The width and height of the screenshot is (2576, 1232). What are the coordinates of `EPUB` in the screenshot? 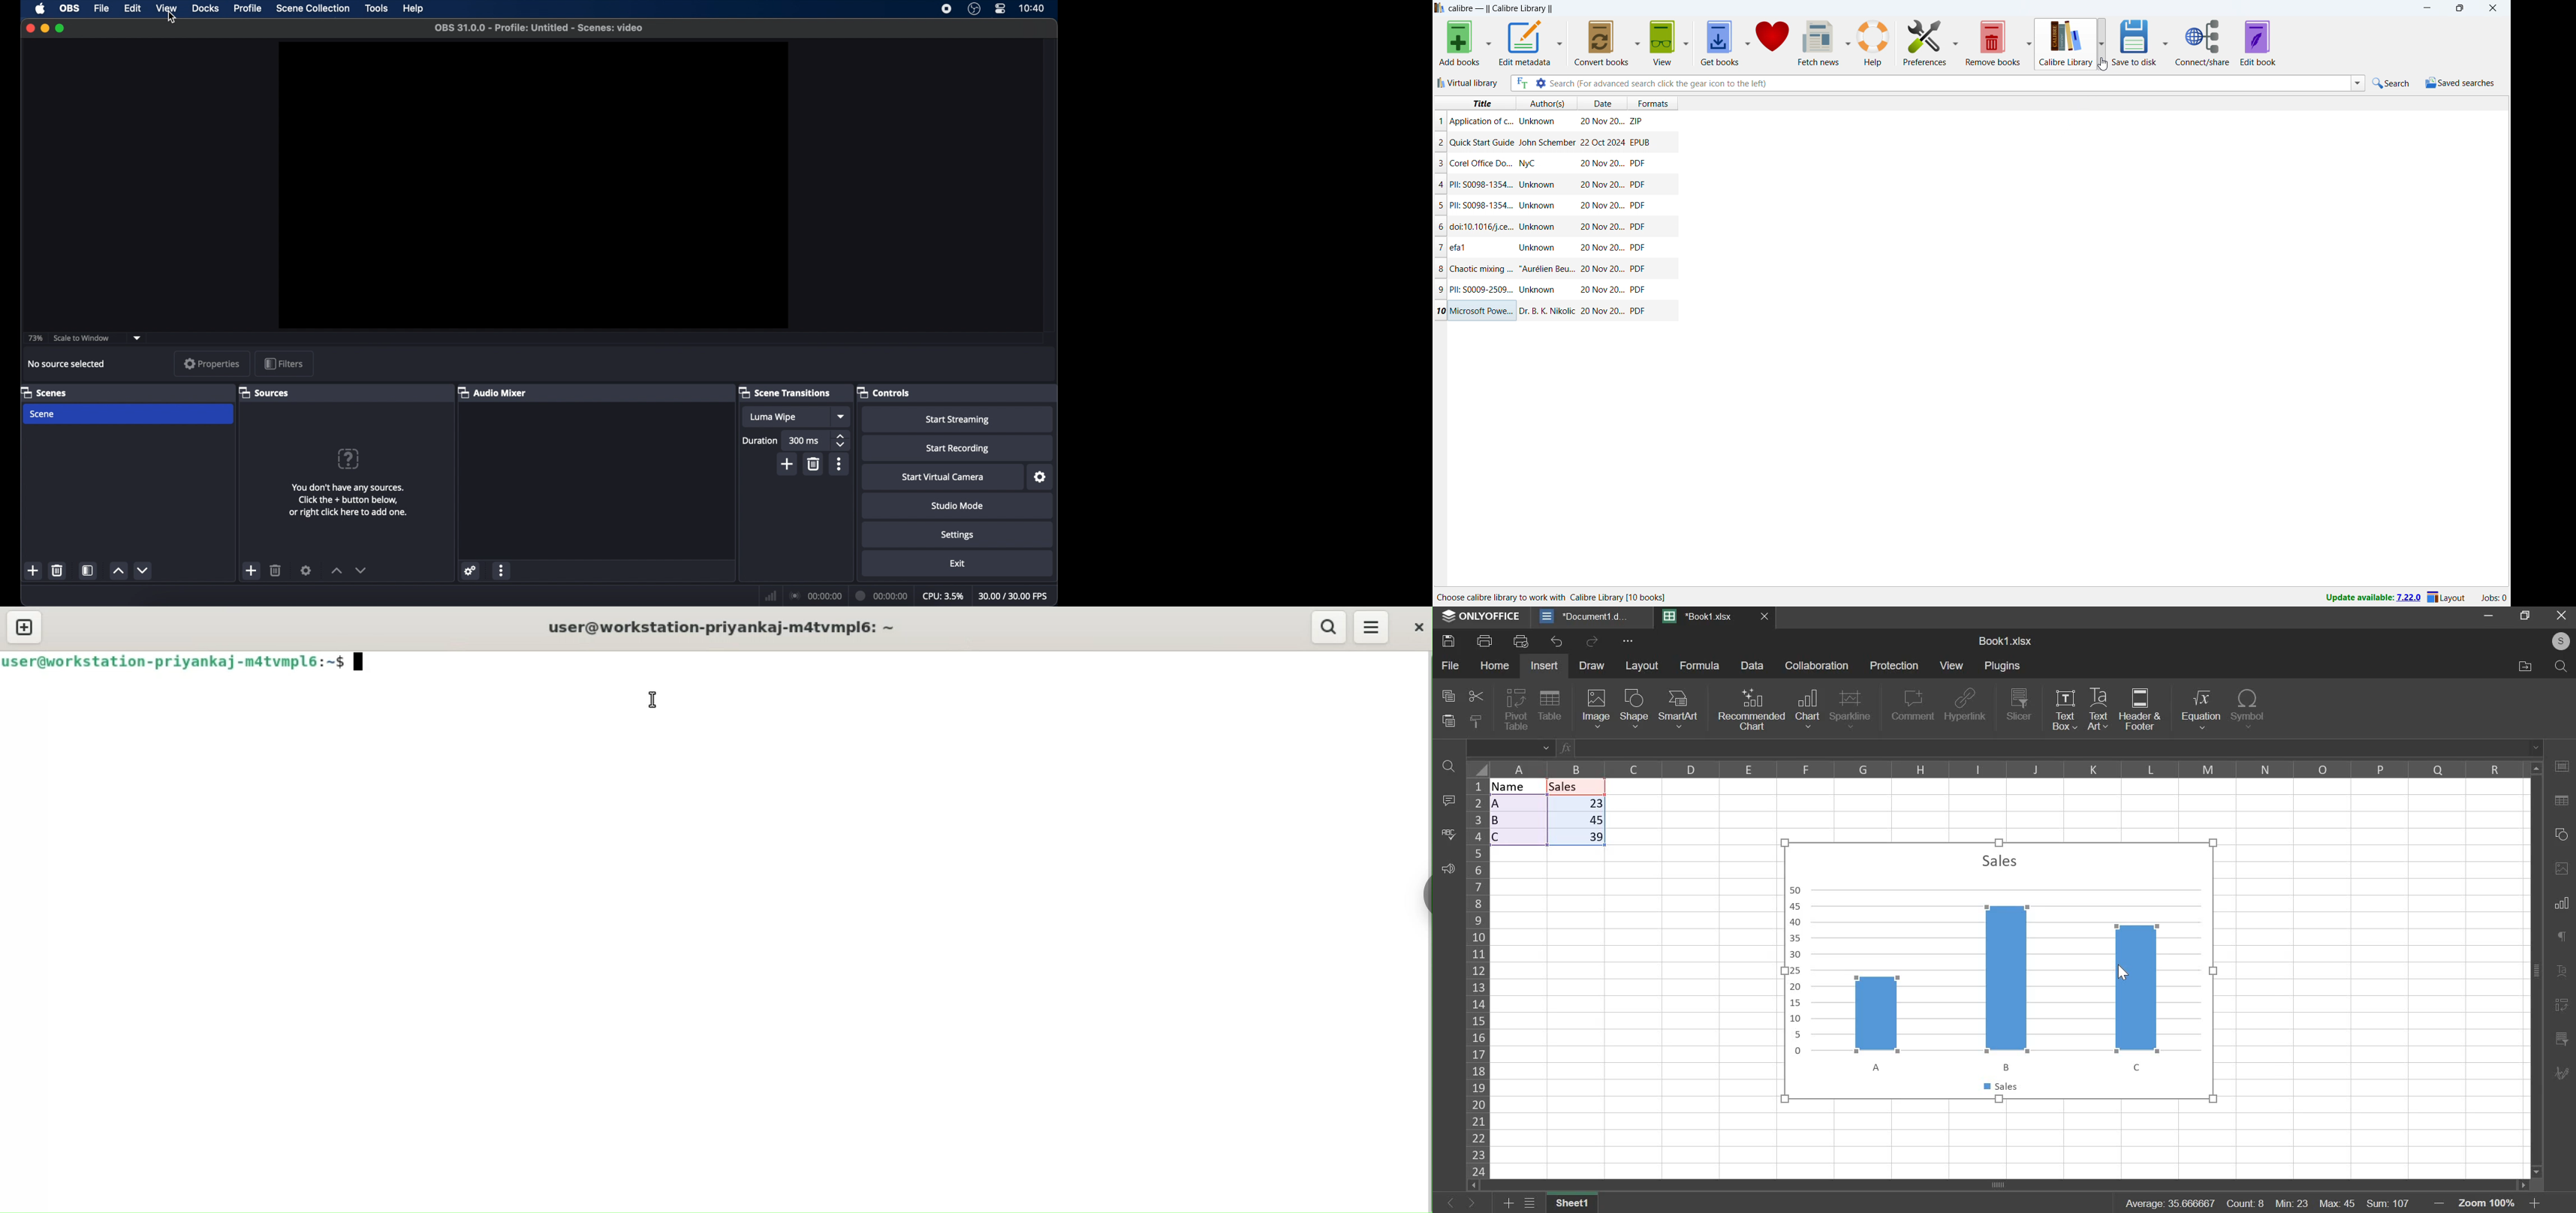 It's located at (1640, 142).